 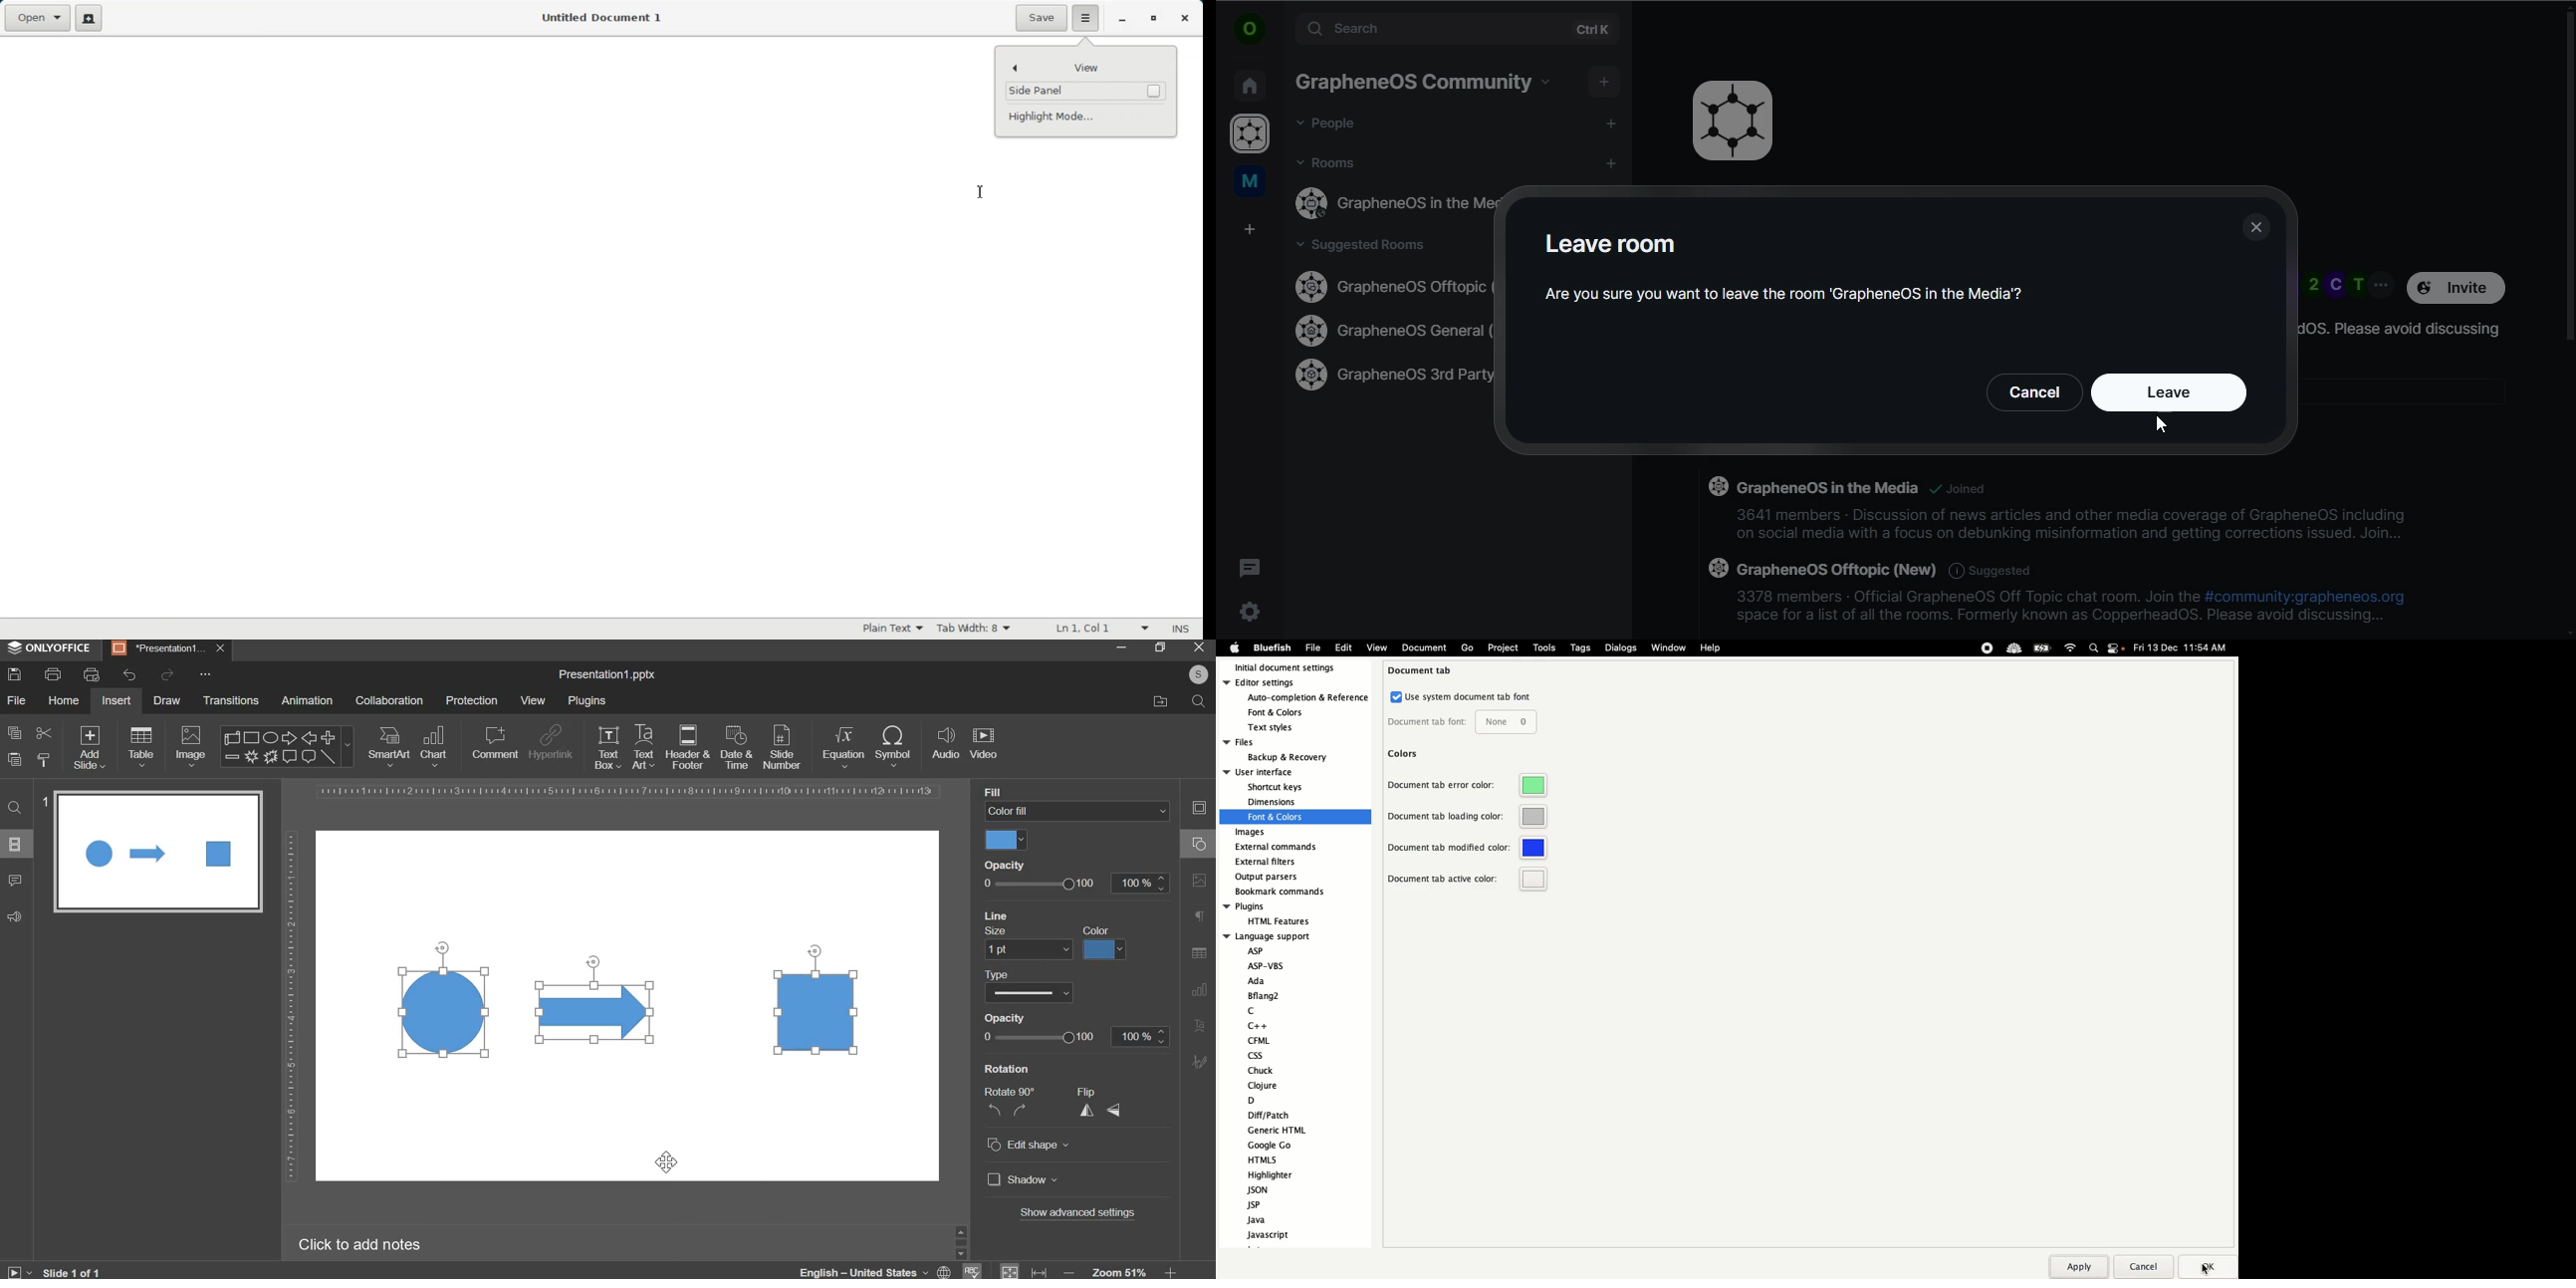 What do you see at coordinates (1249, 83) in the screenshot?
I see `home` at bounding box center [1249, 83].